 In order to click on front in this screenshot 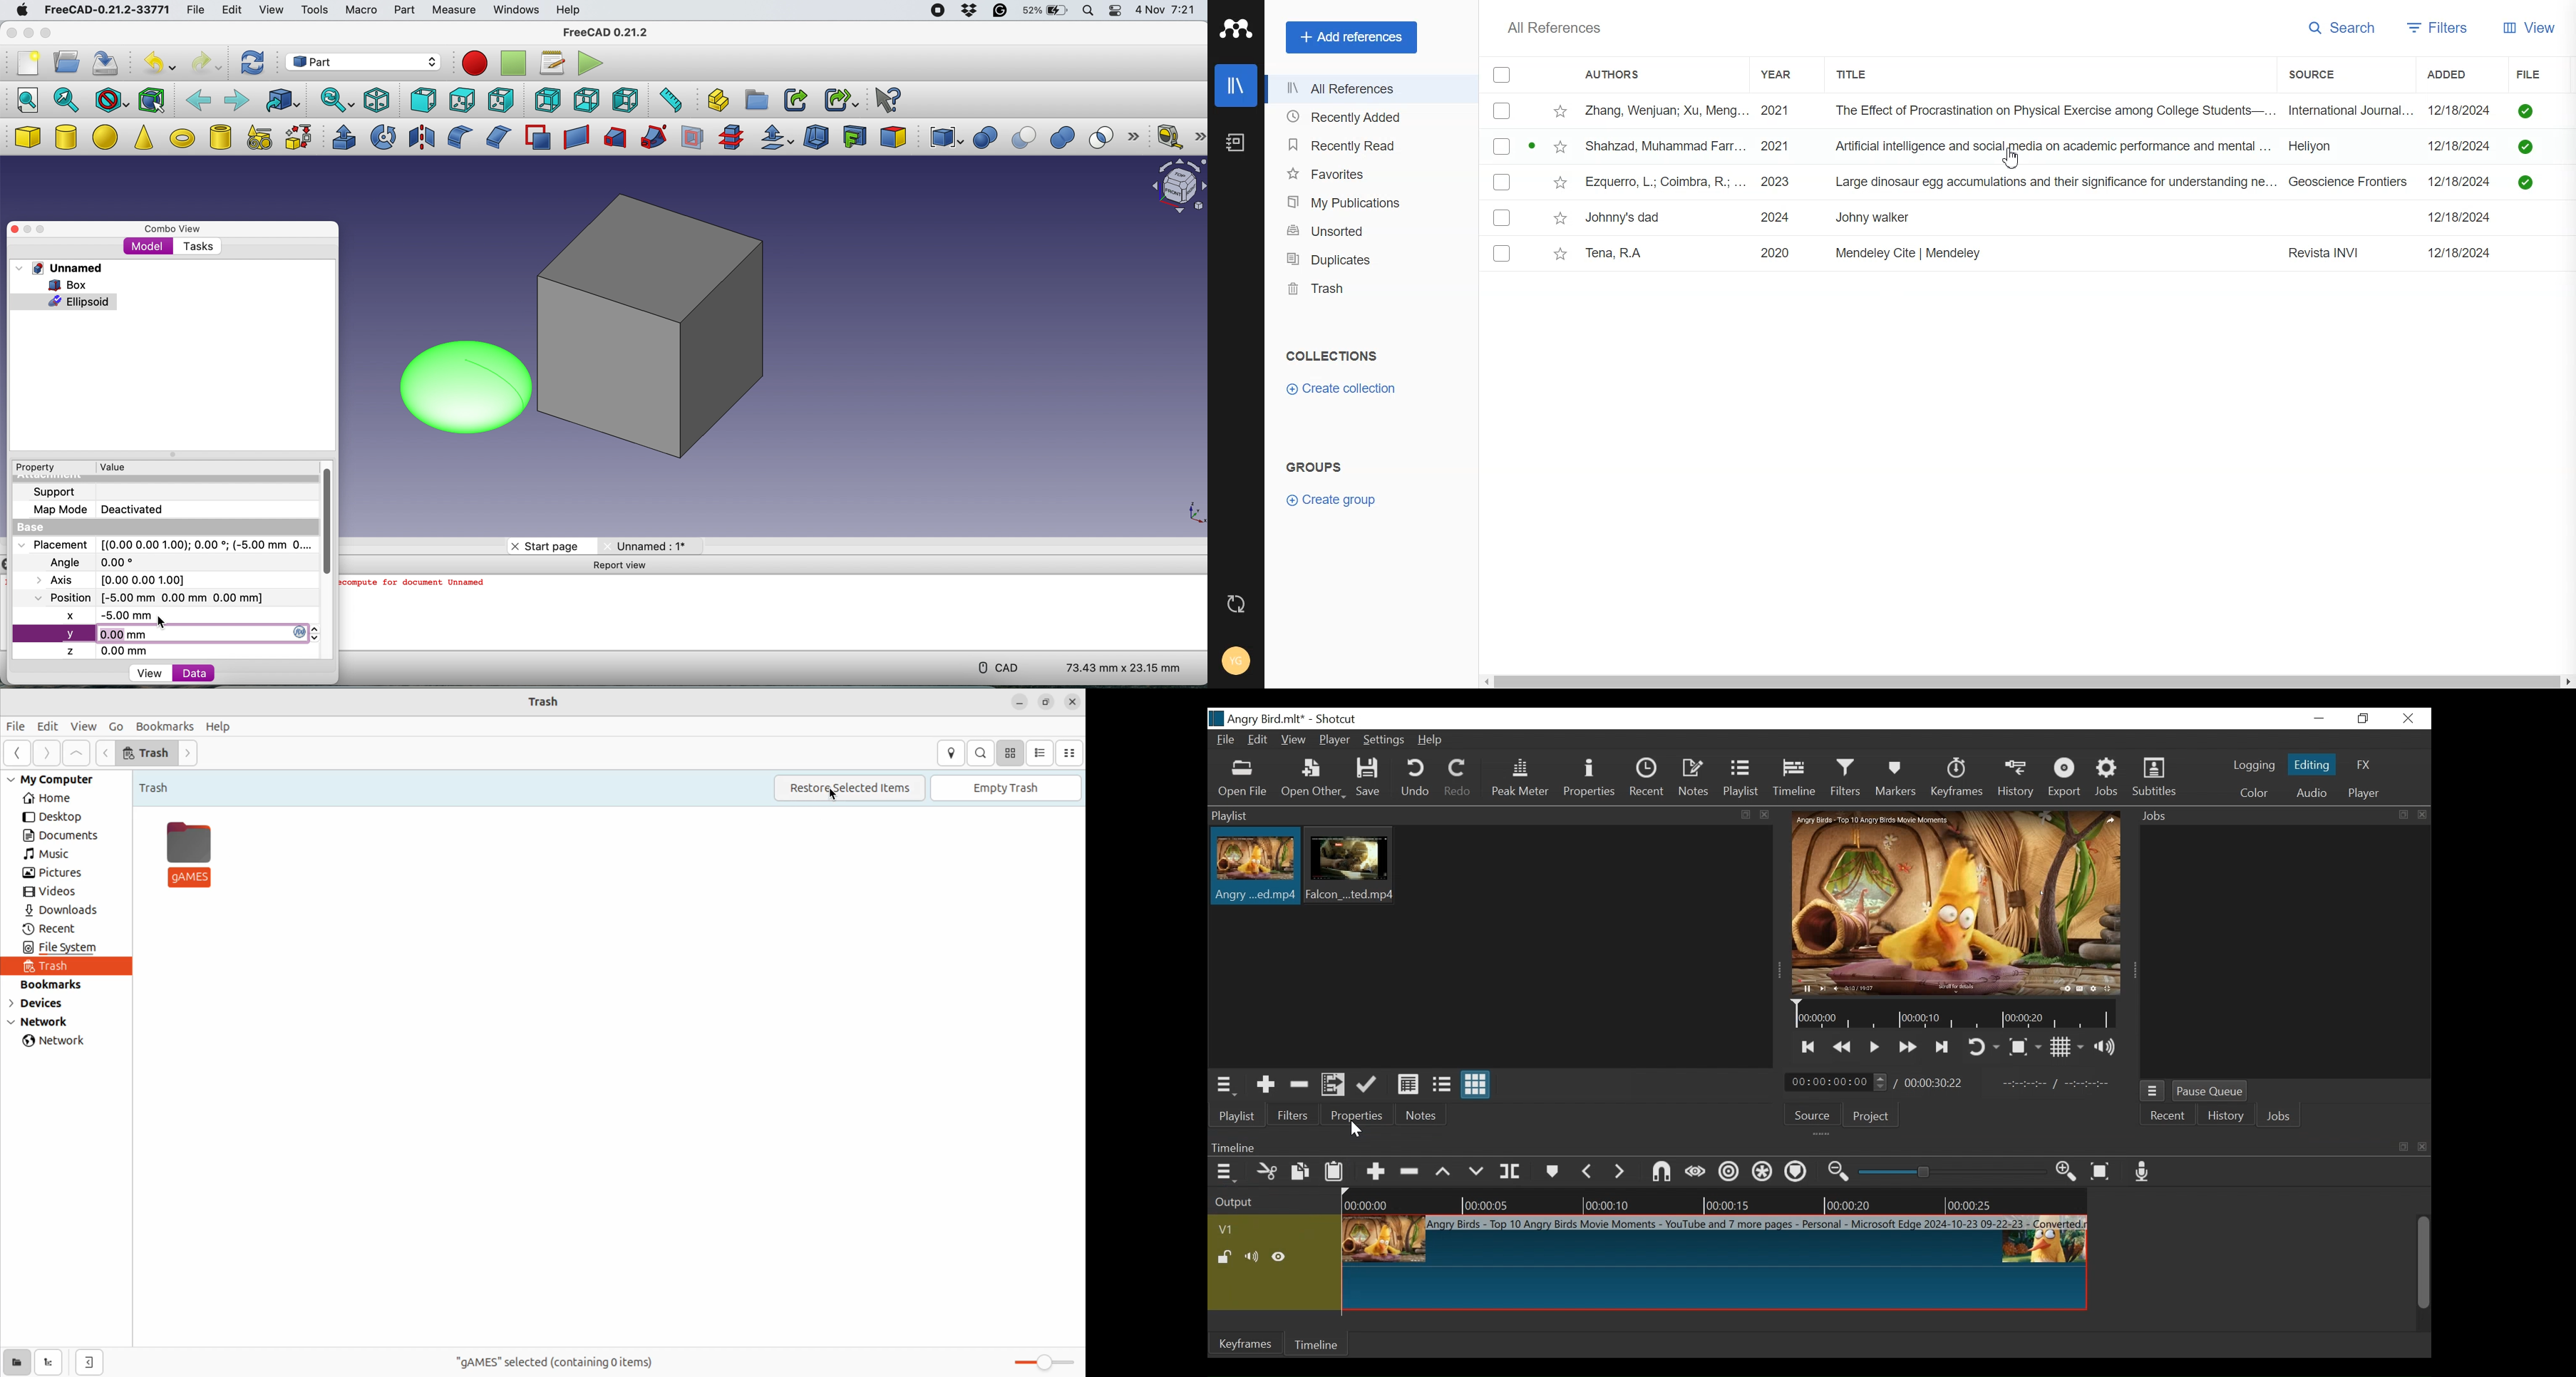, I will do `click(421, 100)`.